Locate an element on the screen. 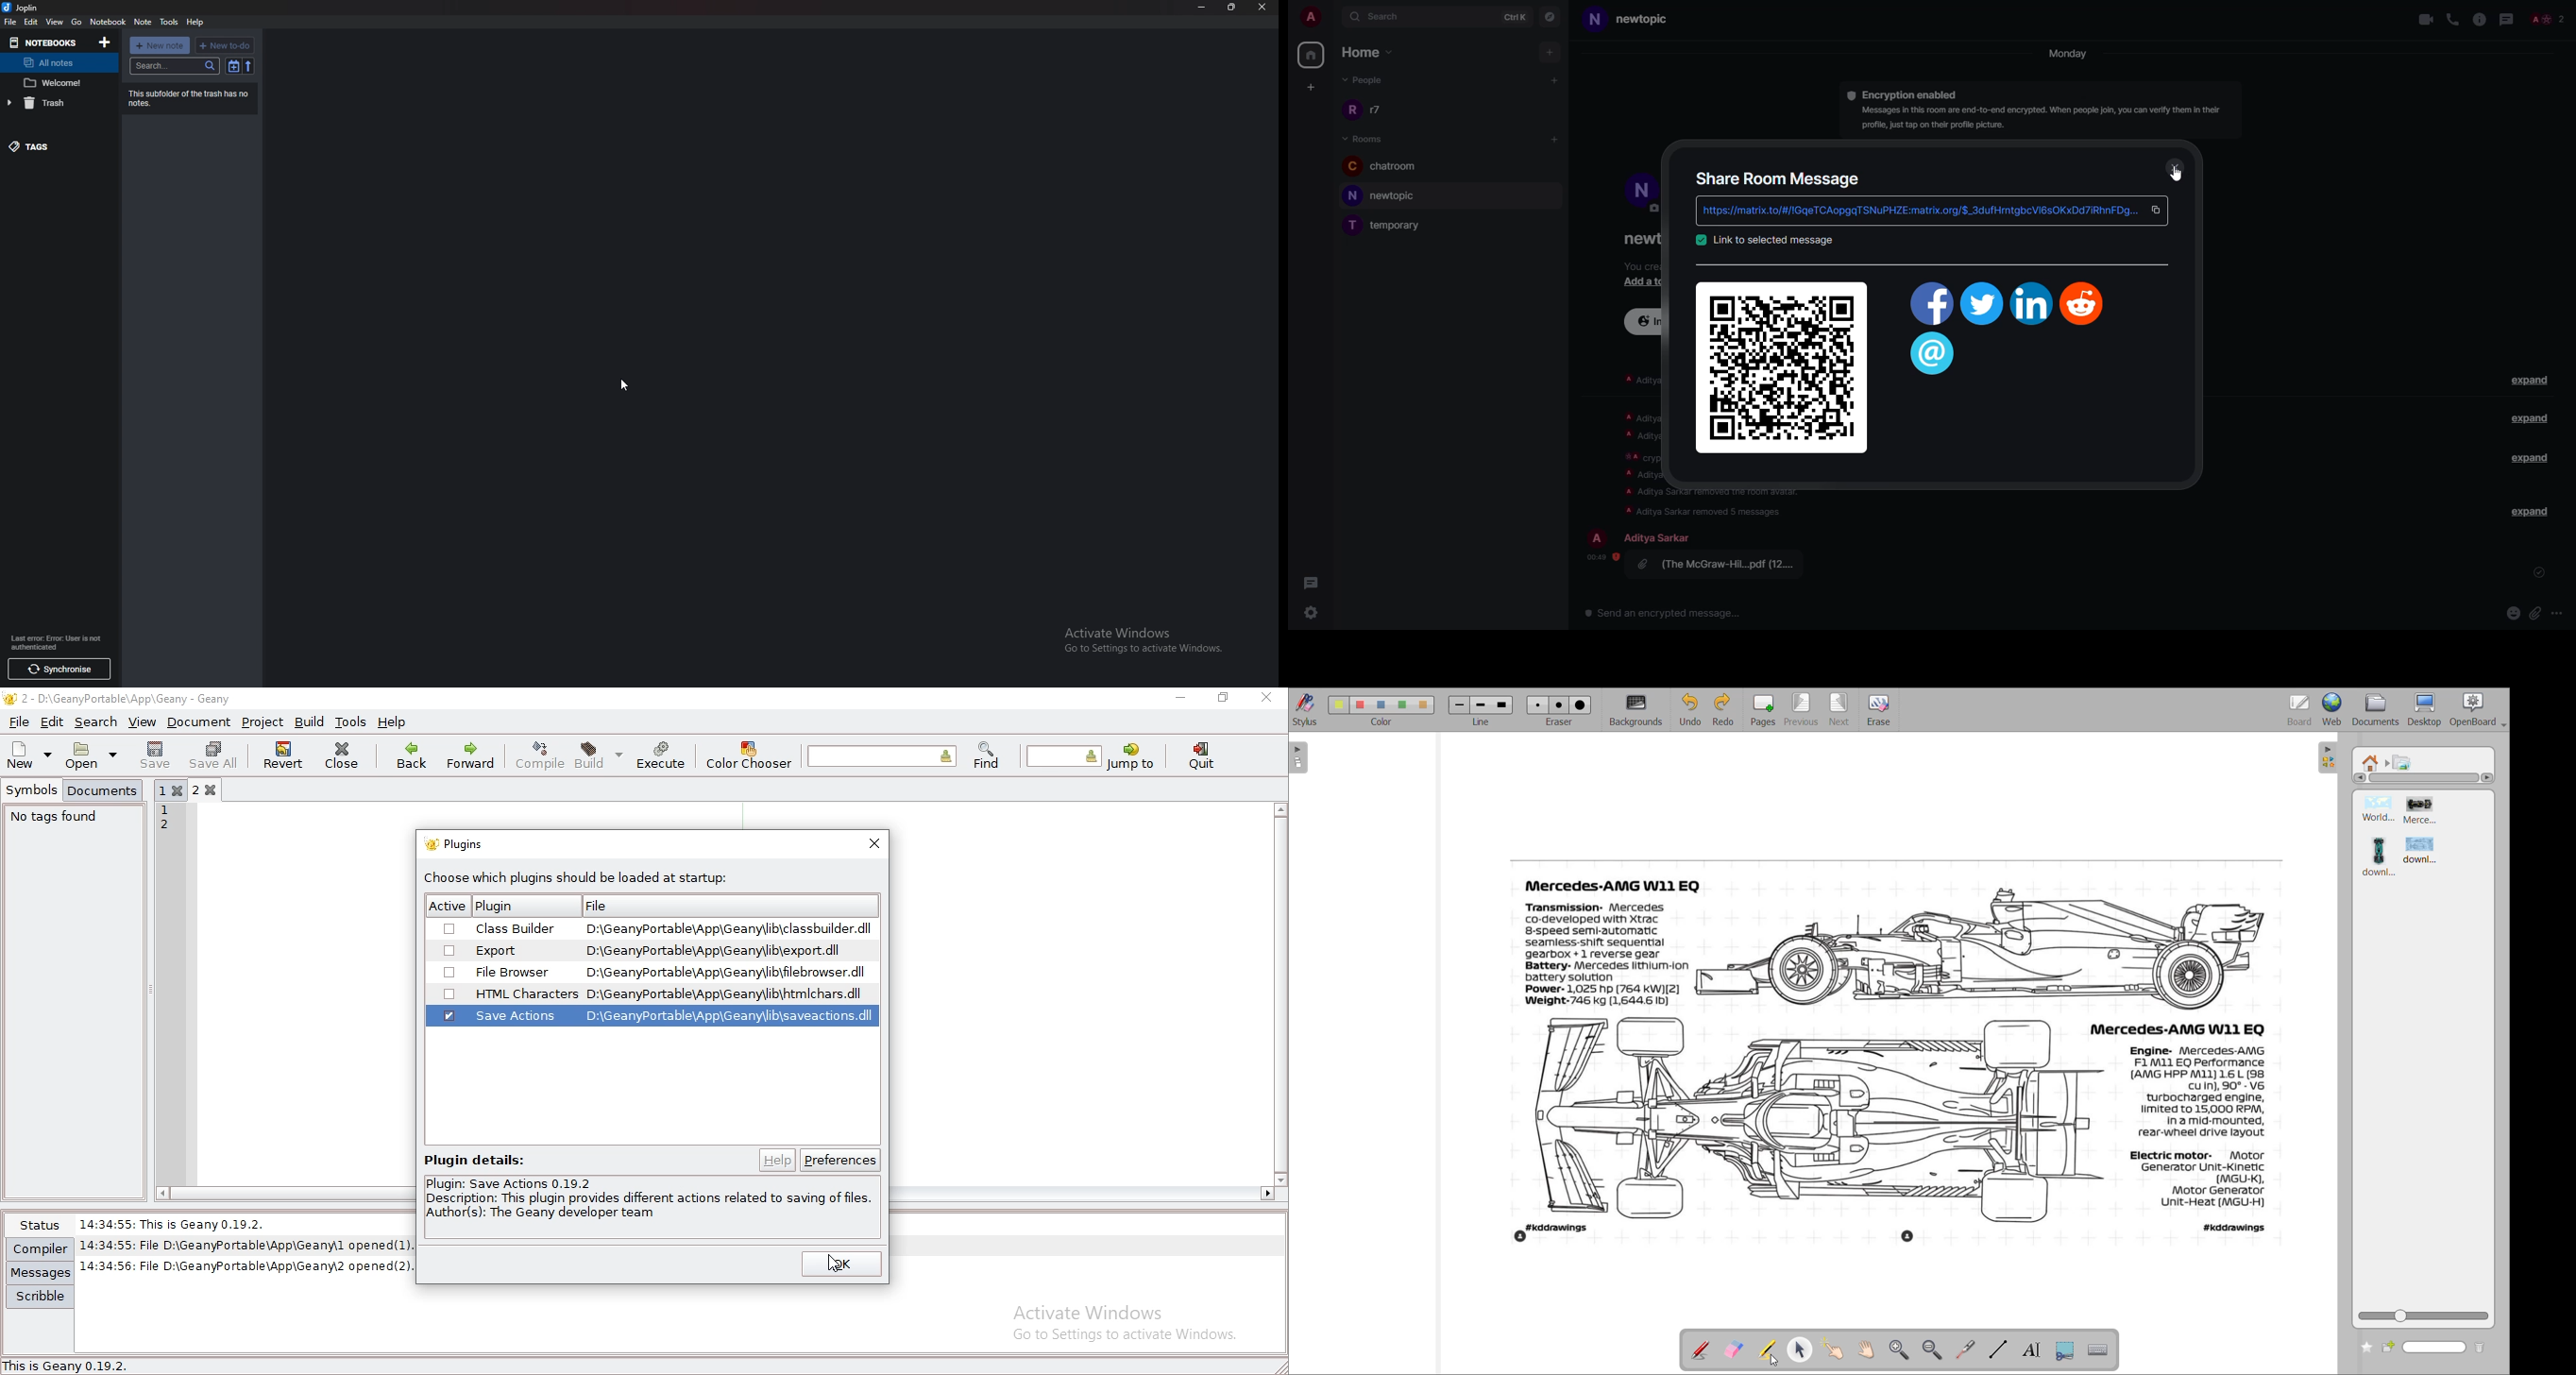 The width and height of the screenshot is (2576, 1400). pictures is located at coordinates (2401, 760).